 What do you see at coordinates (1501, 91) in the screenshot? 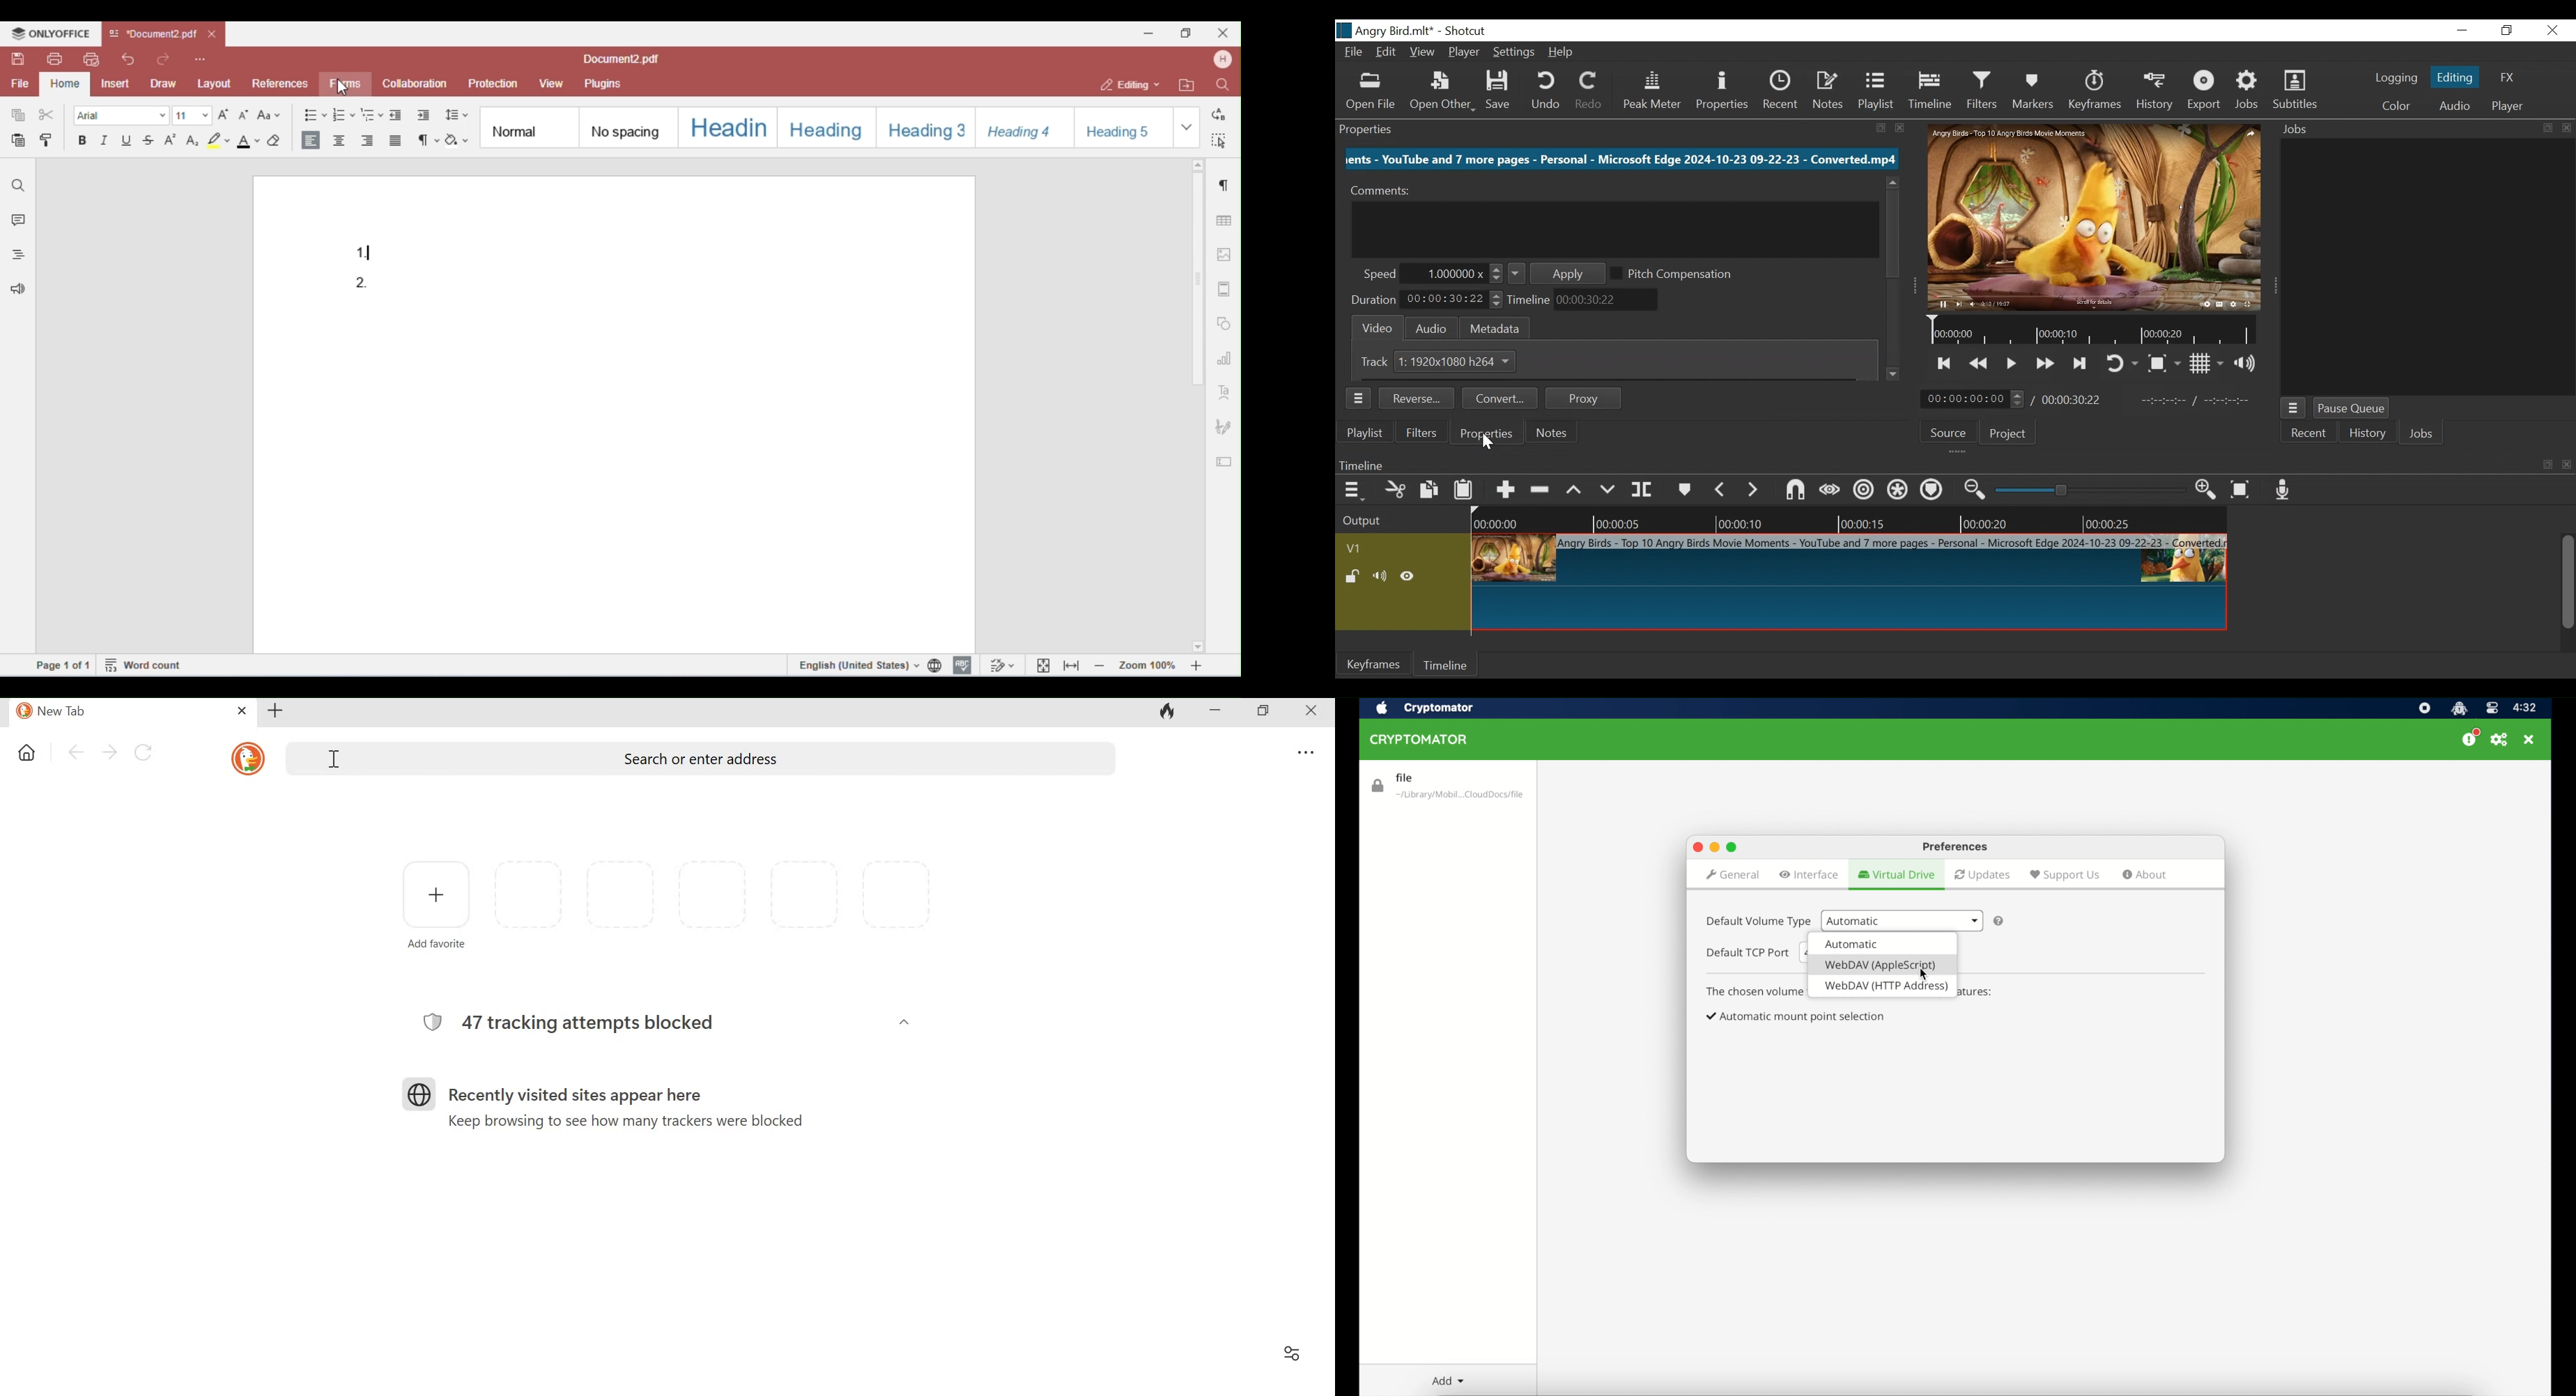
I see `Save` at bounding box center [1501, 91].